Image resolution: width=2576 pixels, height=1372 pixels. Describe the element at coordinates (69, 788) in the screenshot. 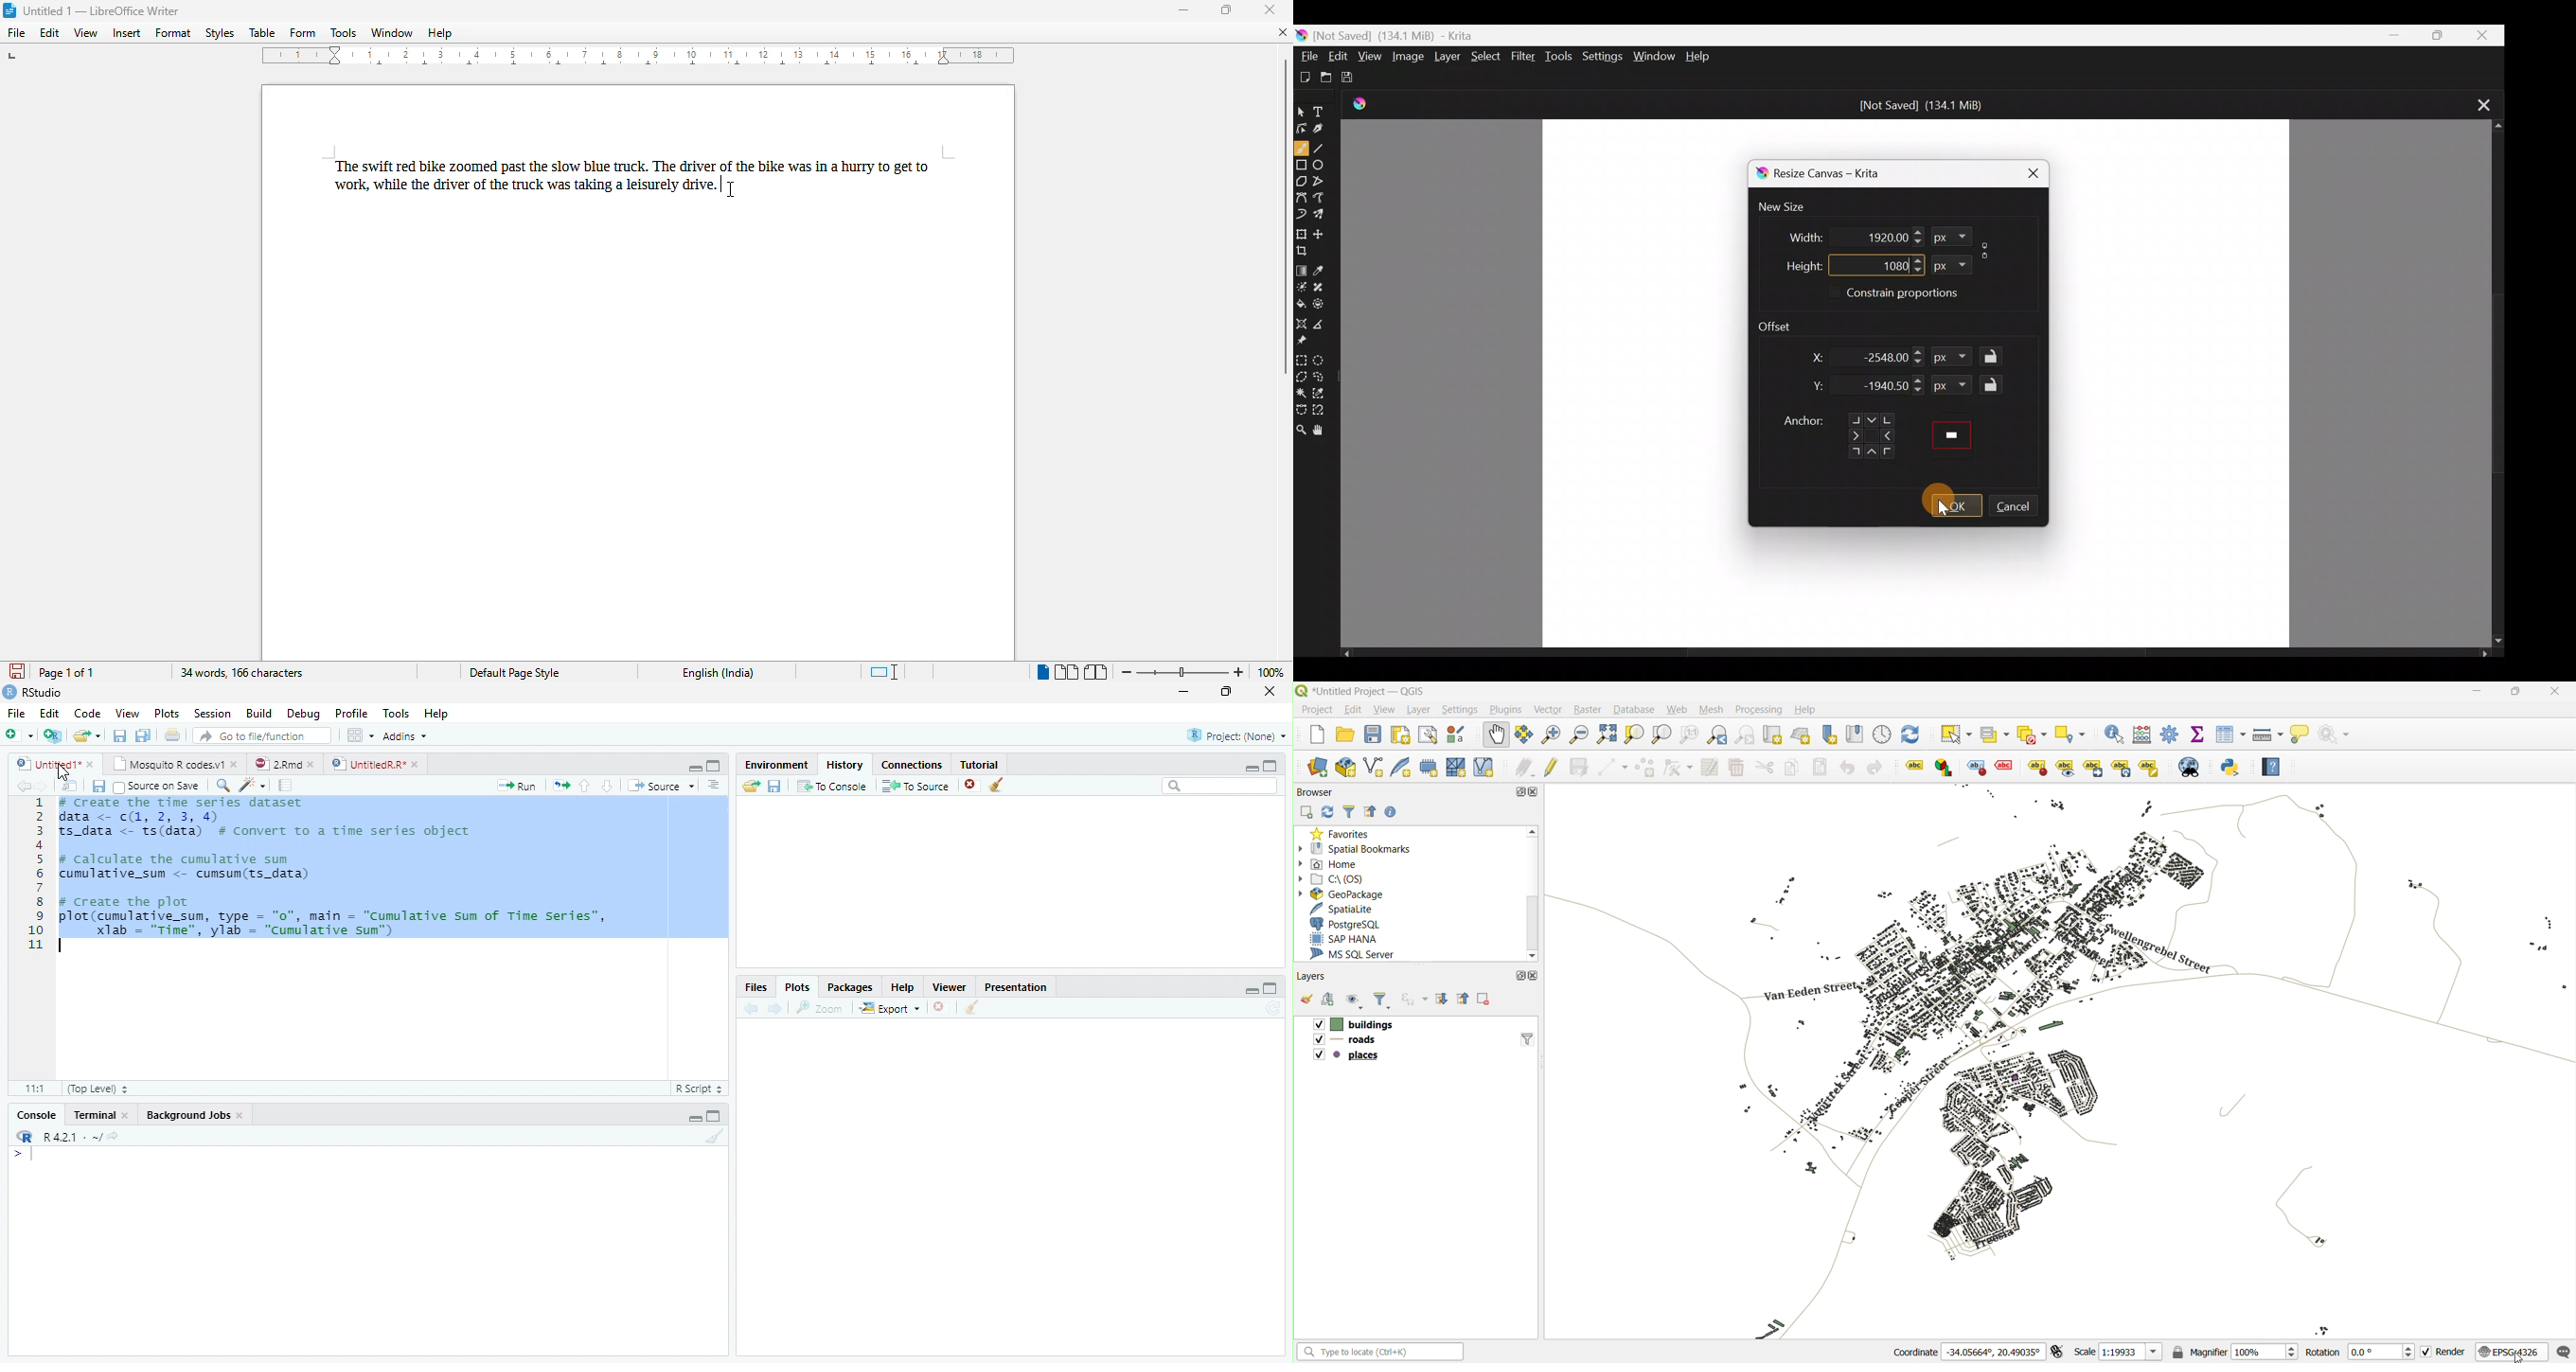

I see `Show in new window` at that location.